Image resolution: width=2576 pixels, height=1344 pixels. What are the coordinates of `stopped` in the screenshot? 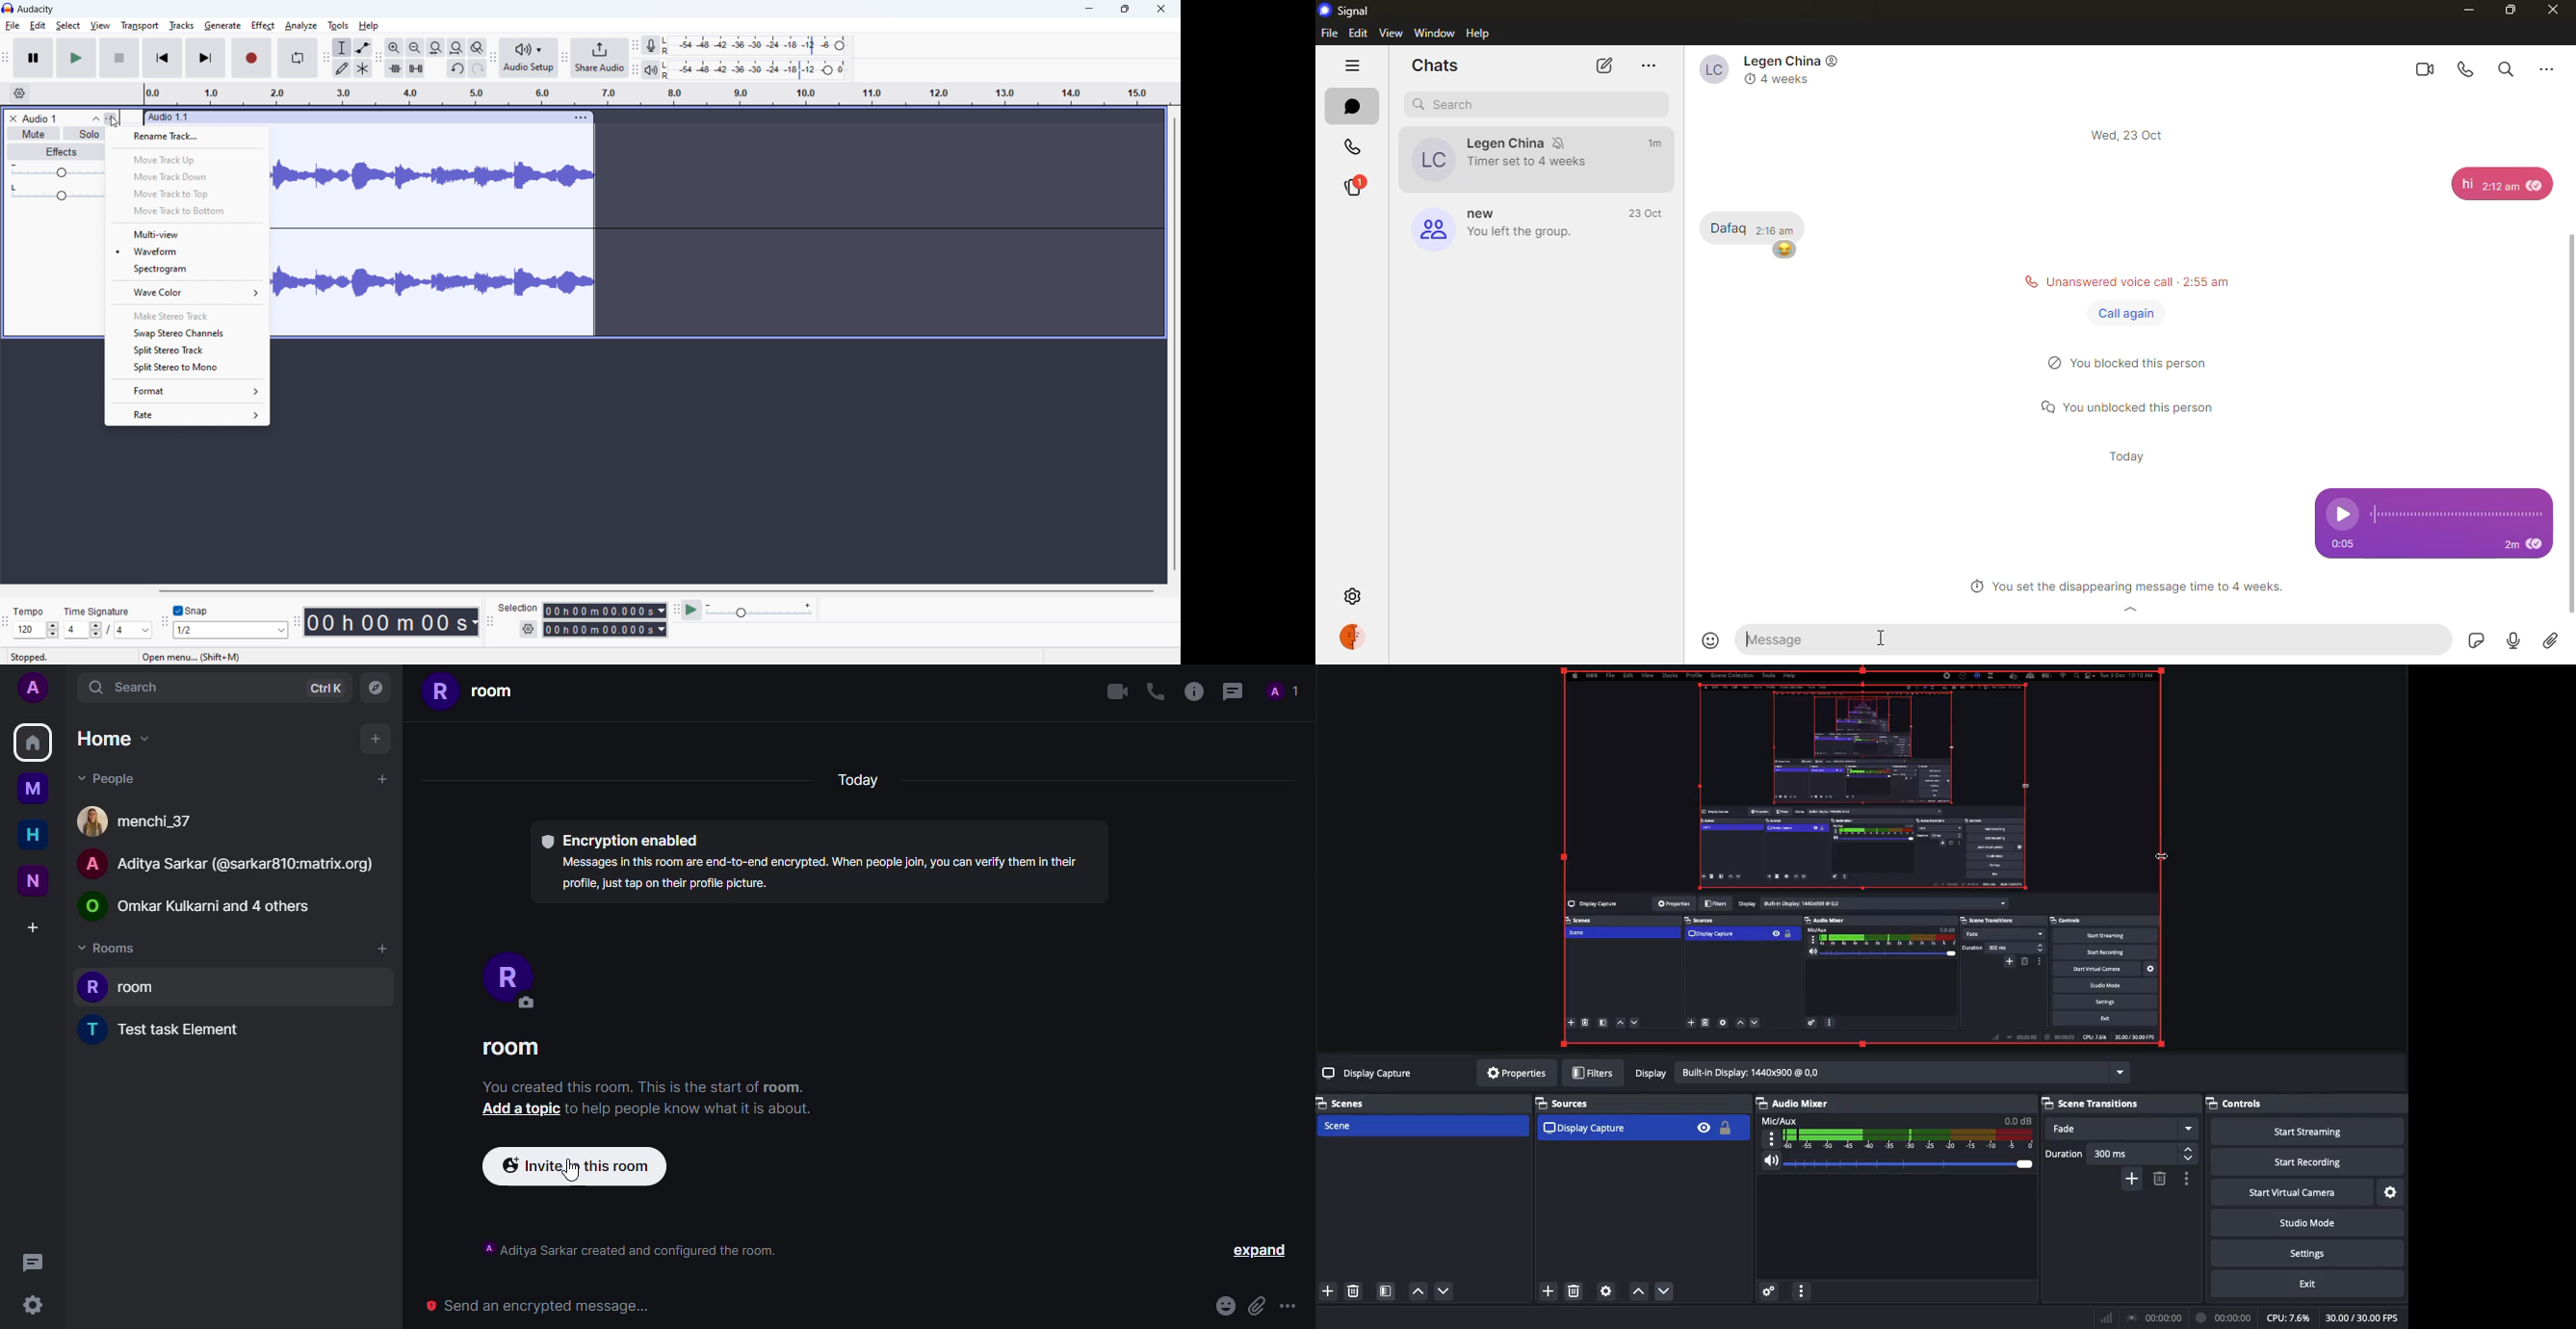 It's located at (34, 610).